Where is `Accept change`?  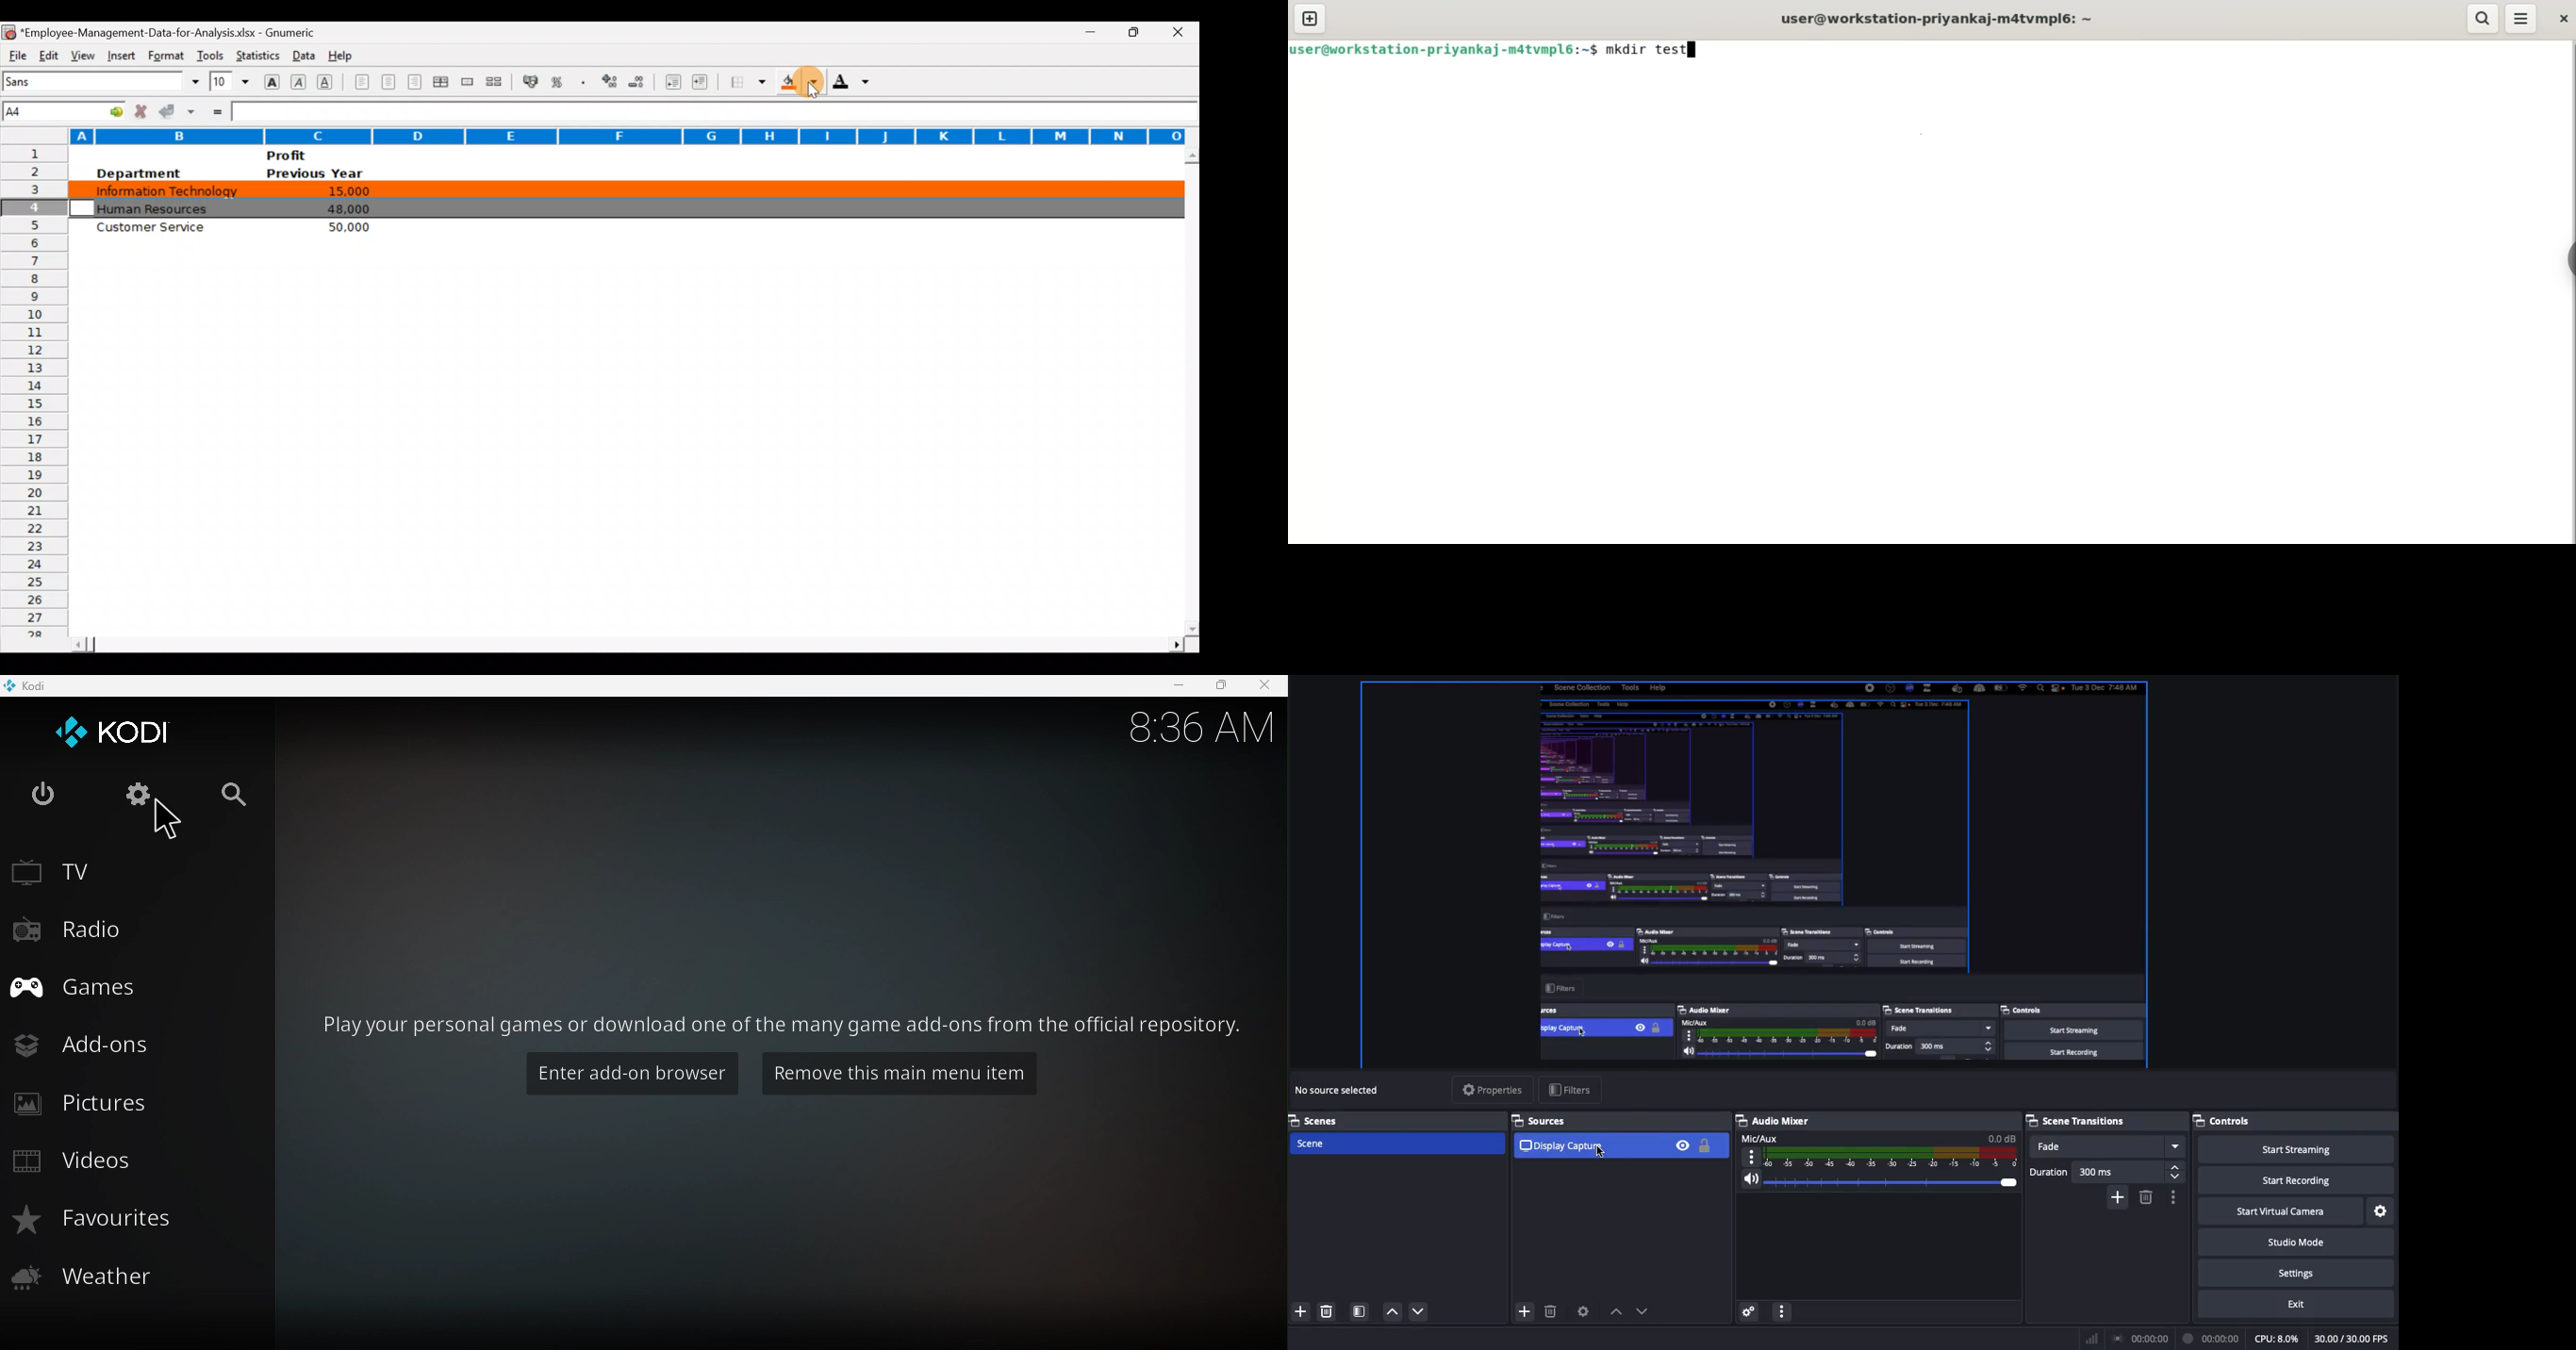 Accept change is located at coordinates (179, 111).